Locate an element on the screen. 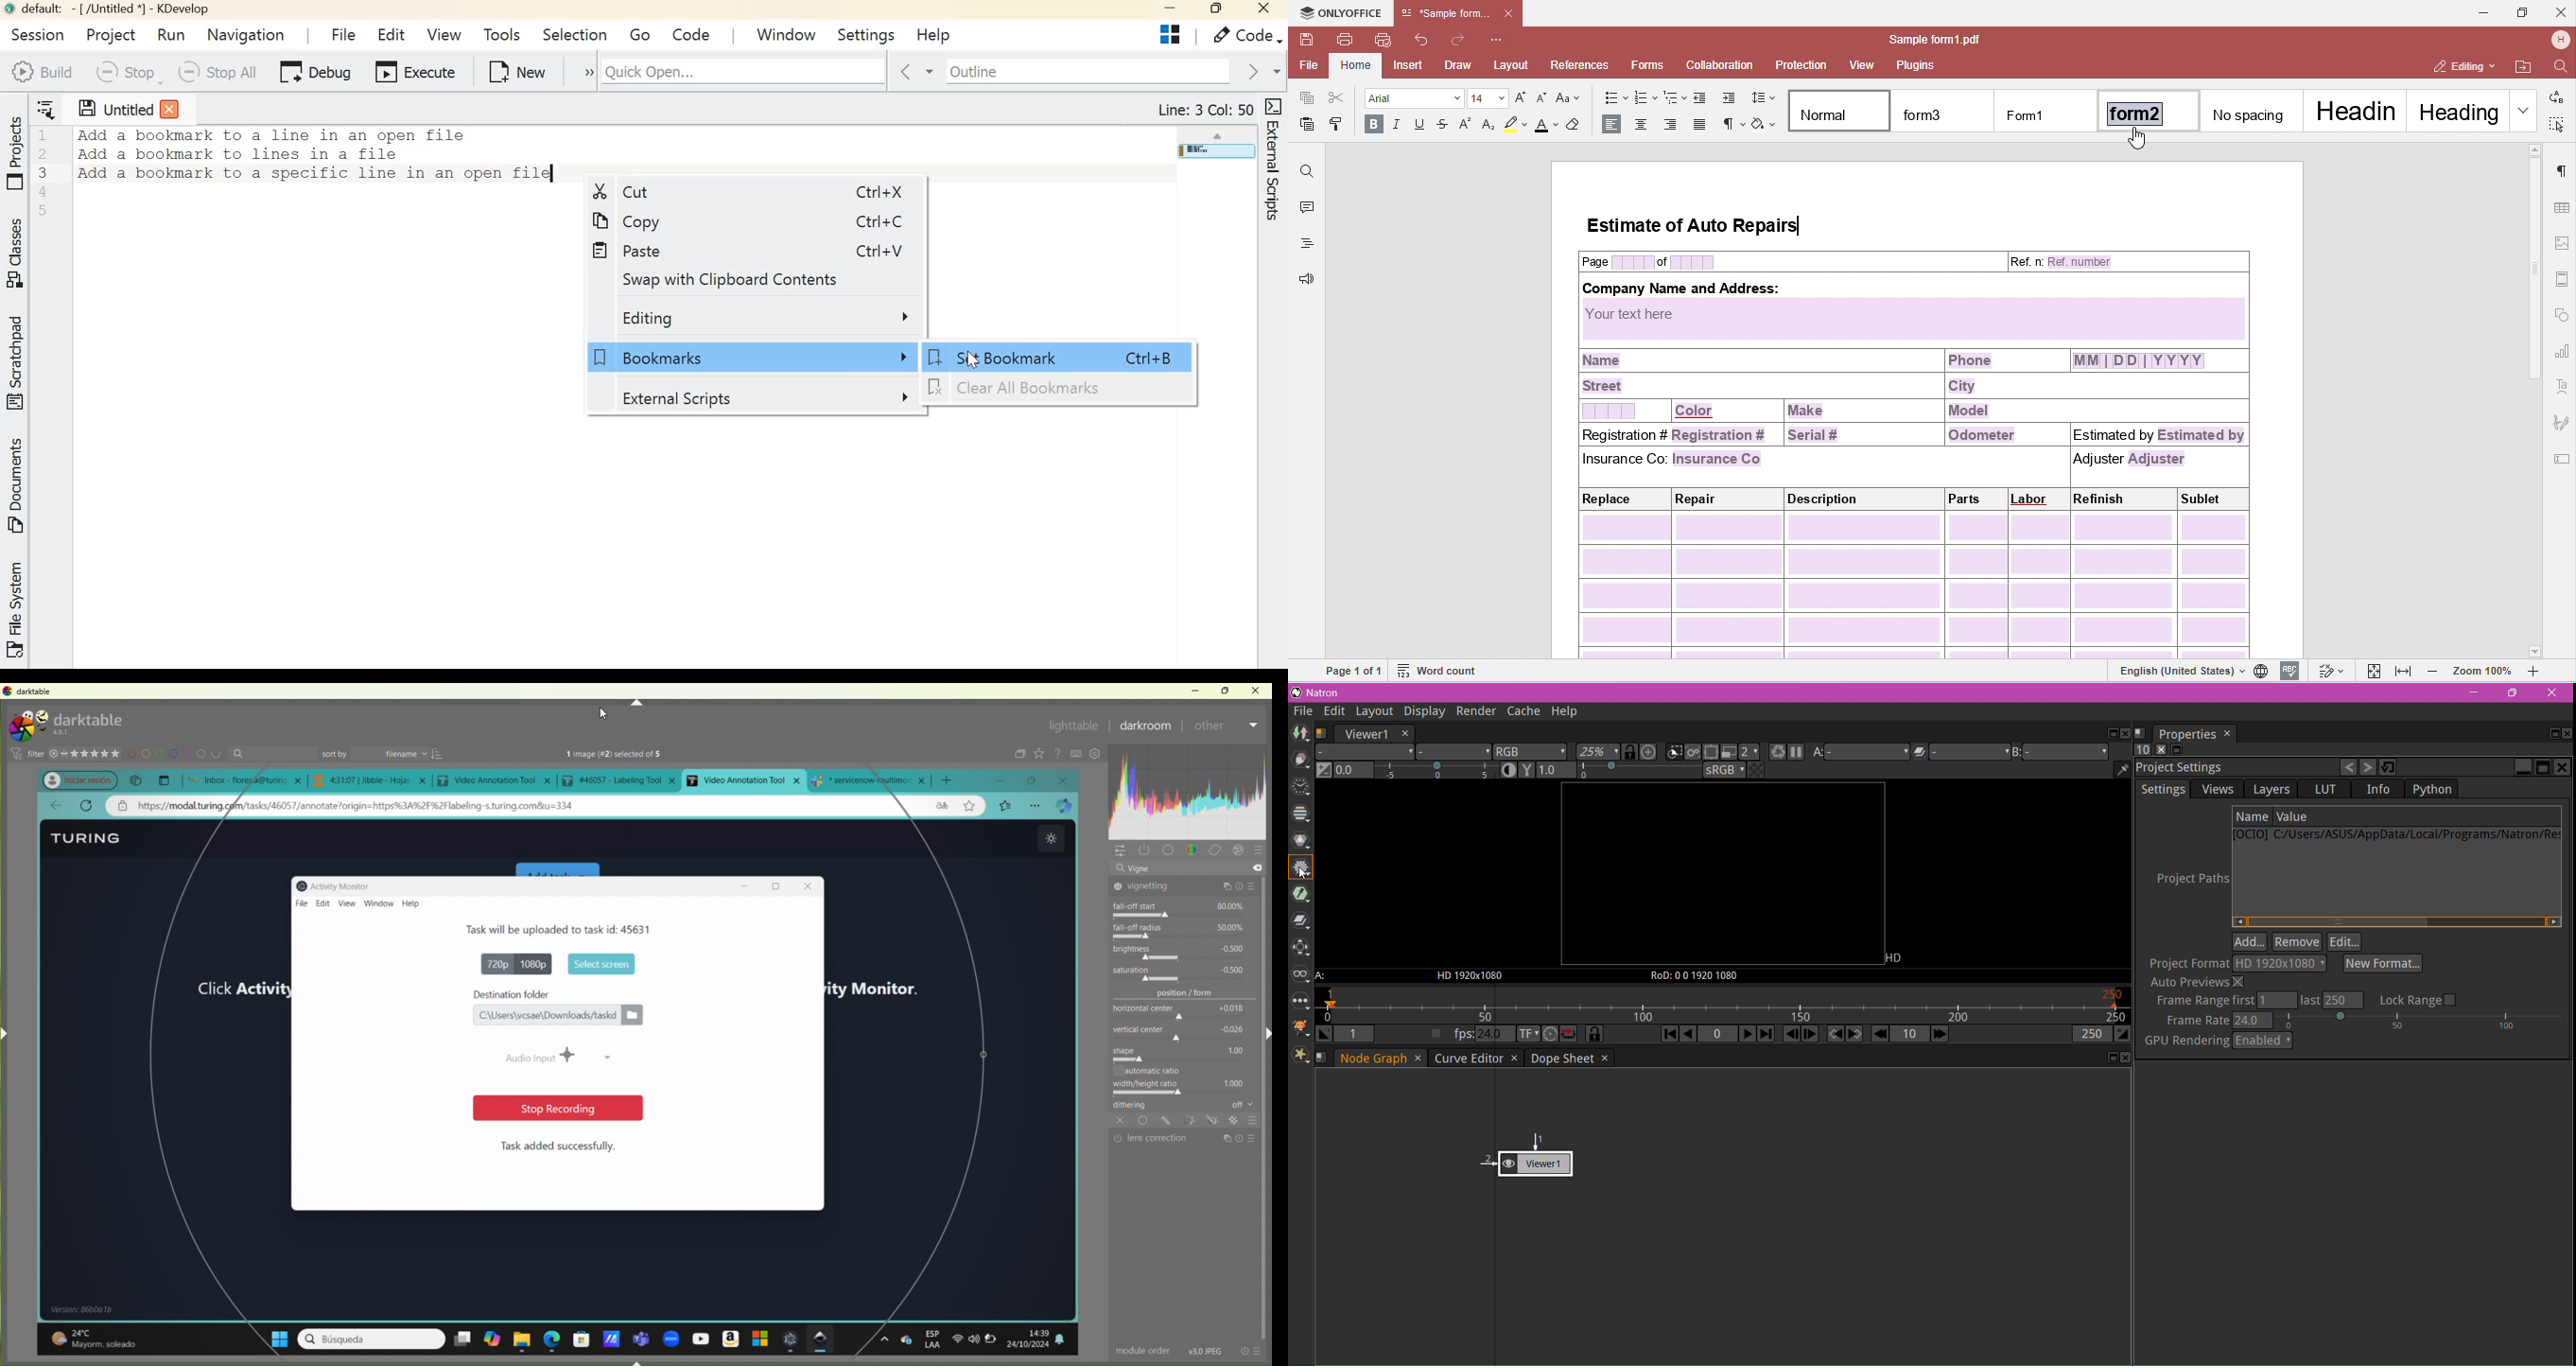 The height and width of the screenshot is (1372, 2576). fall-off start  is located at coordinates (1185, 910).